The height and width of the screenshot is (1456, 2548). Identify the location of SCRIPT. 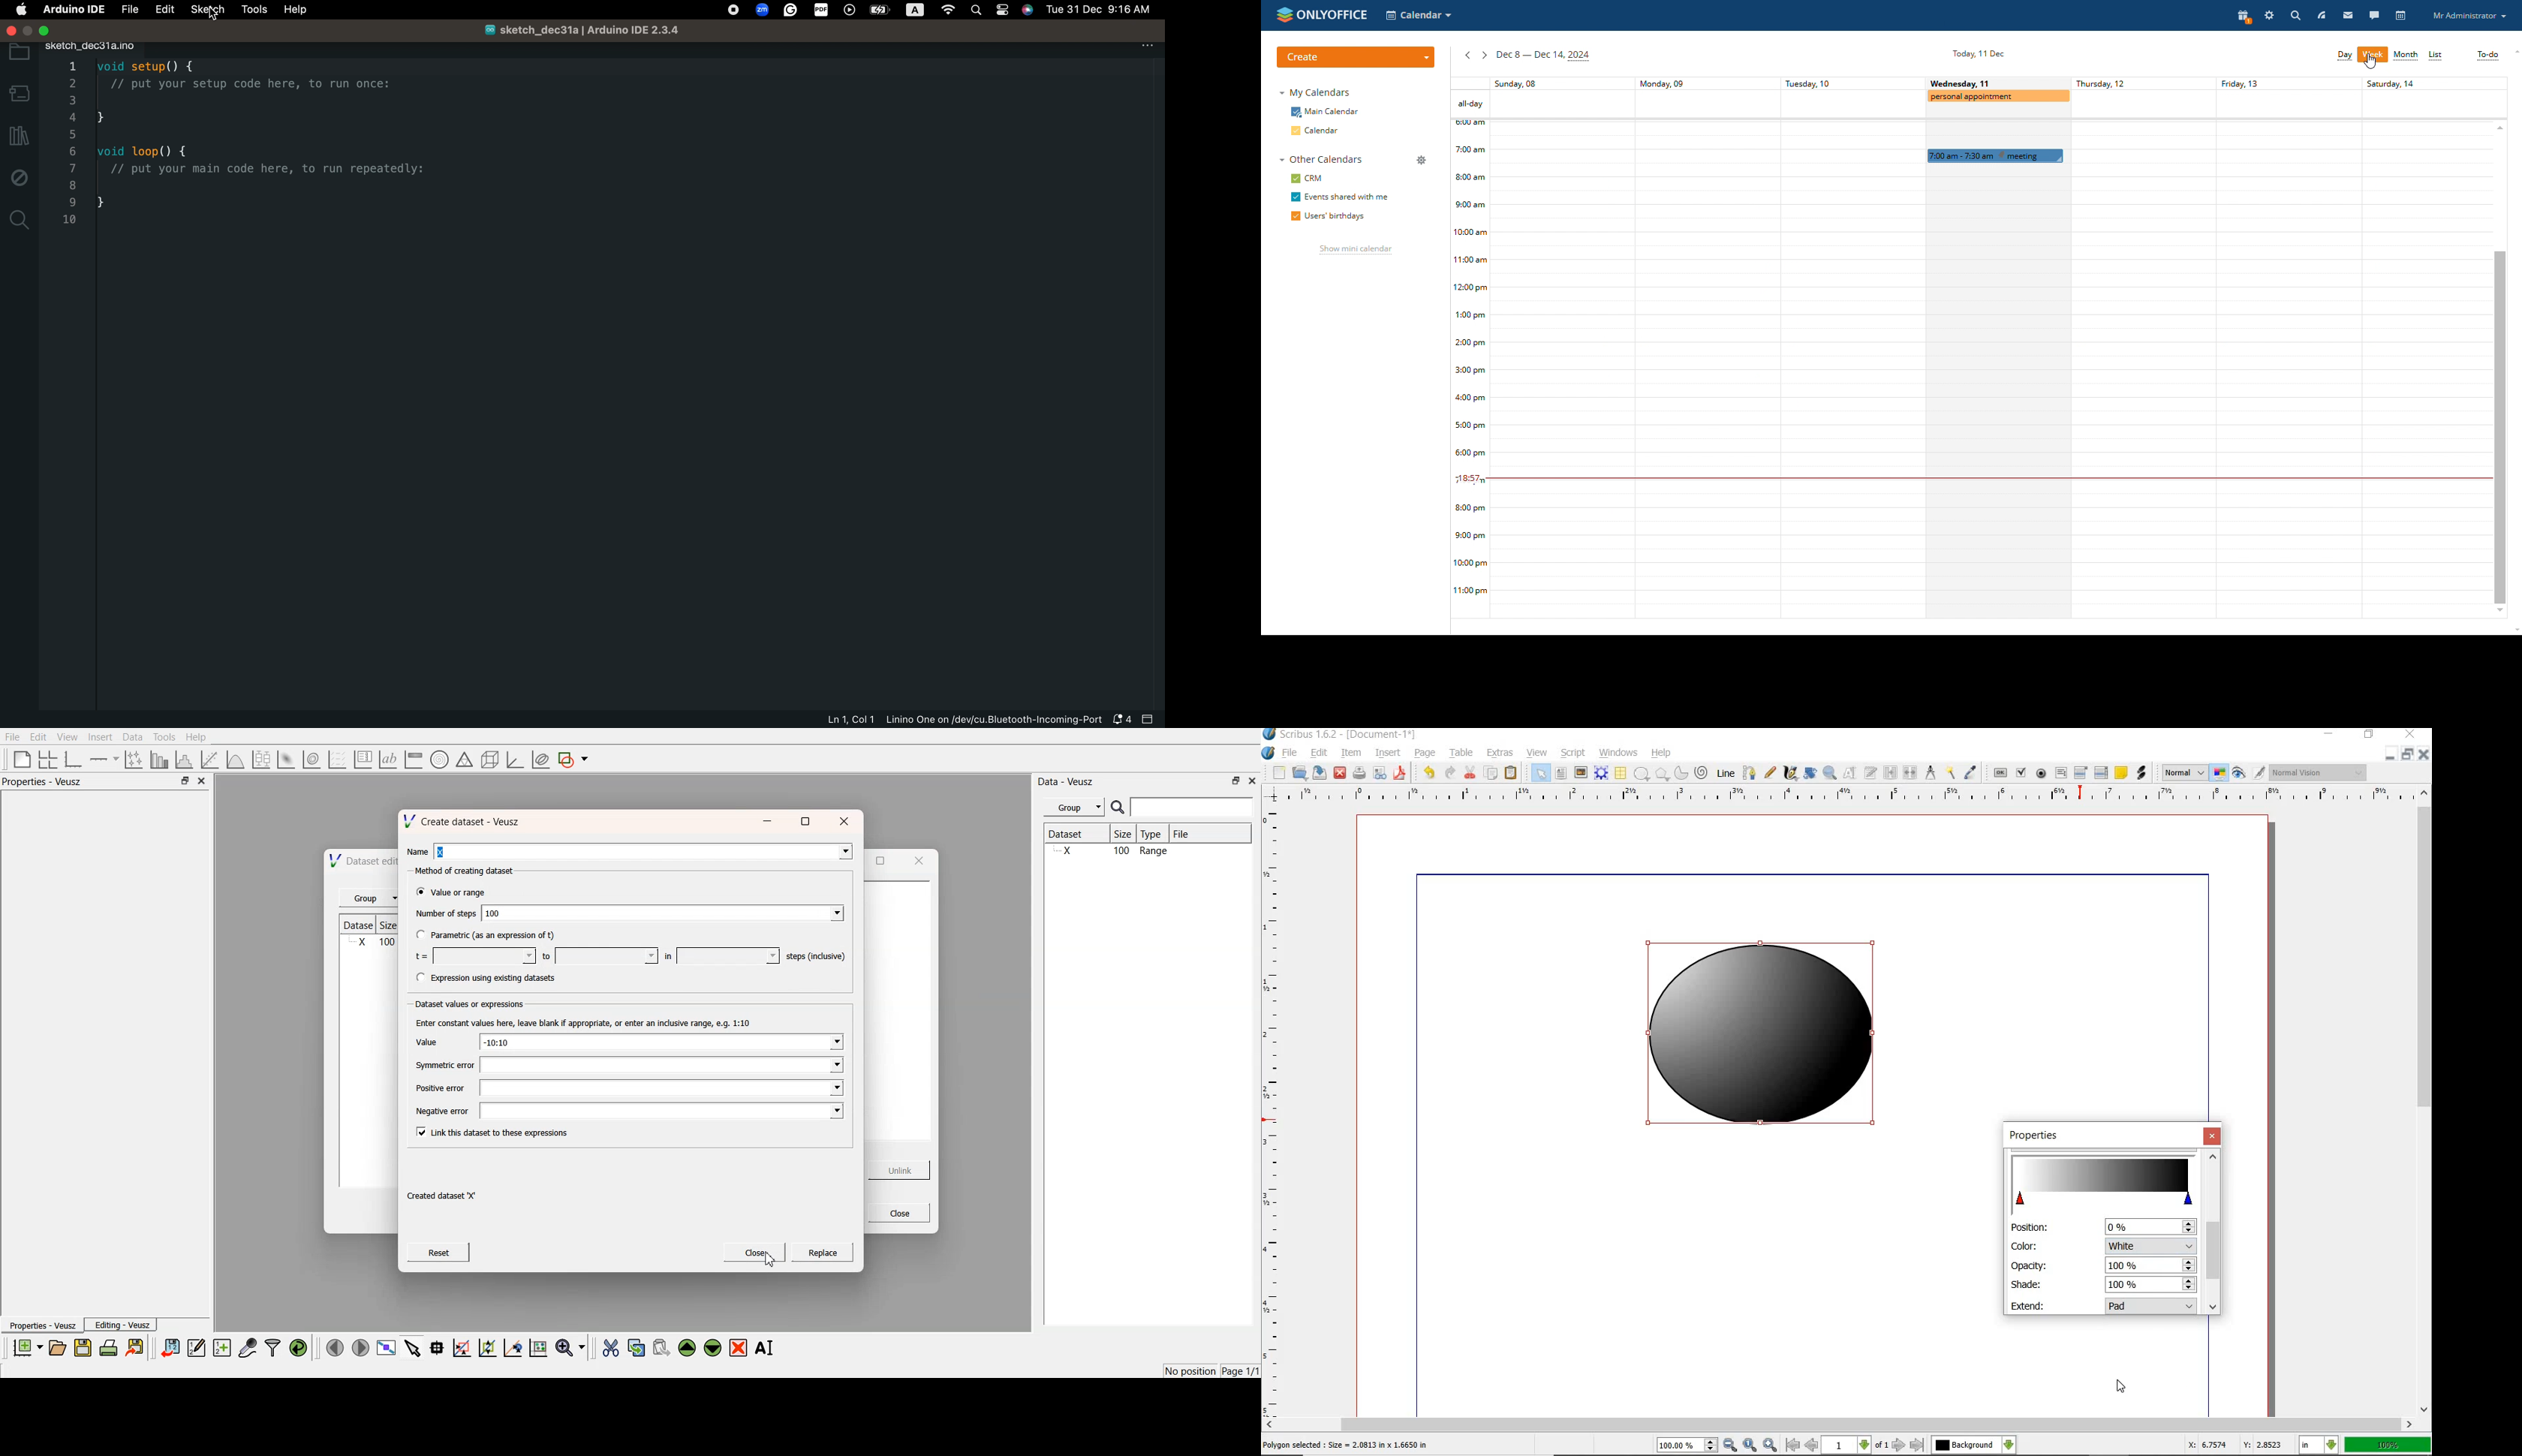
(1571, 752).